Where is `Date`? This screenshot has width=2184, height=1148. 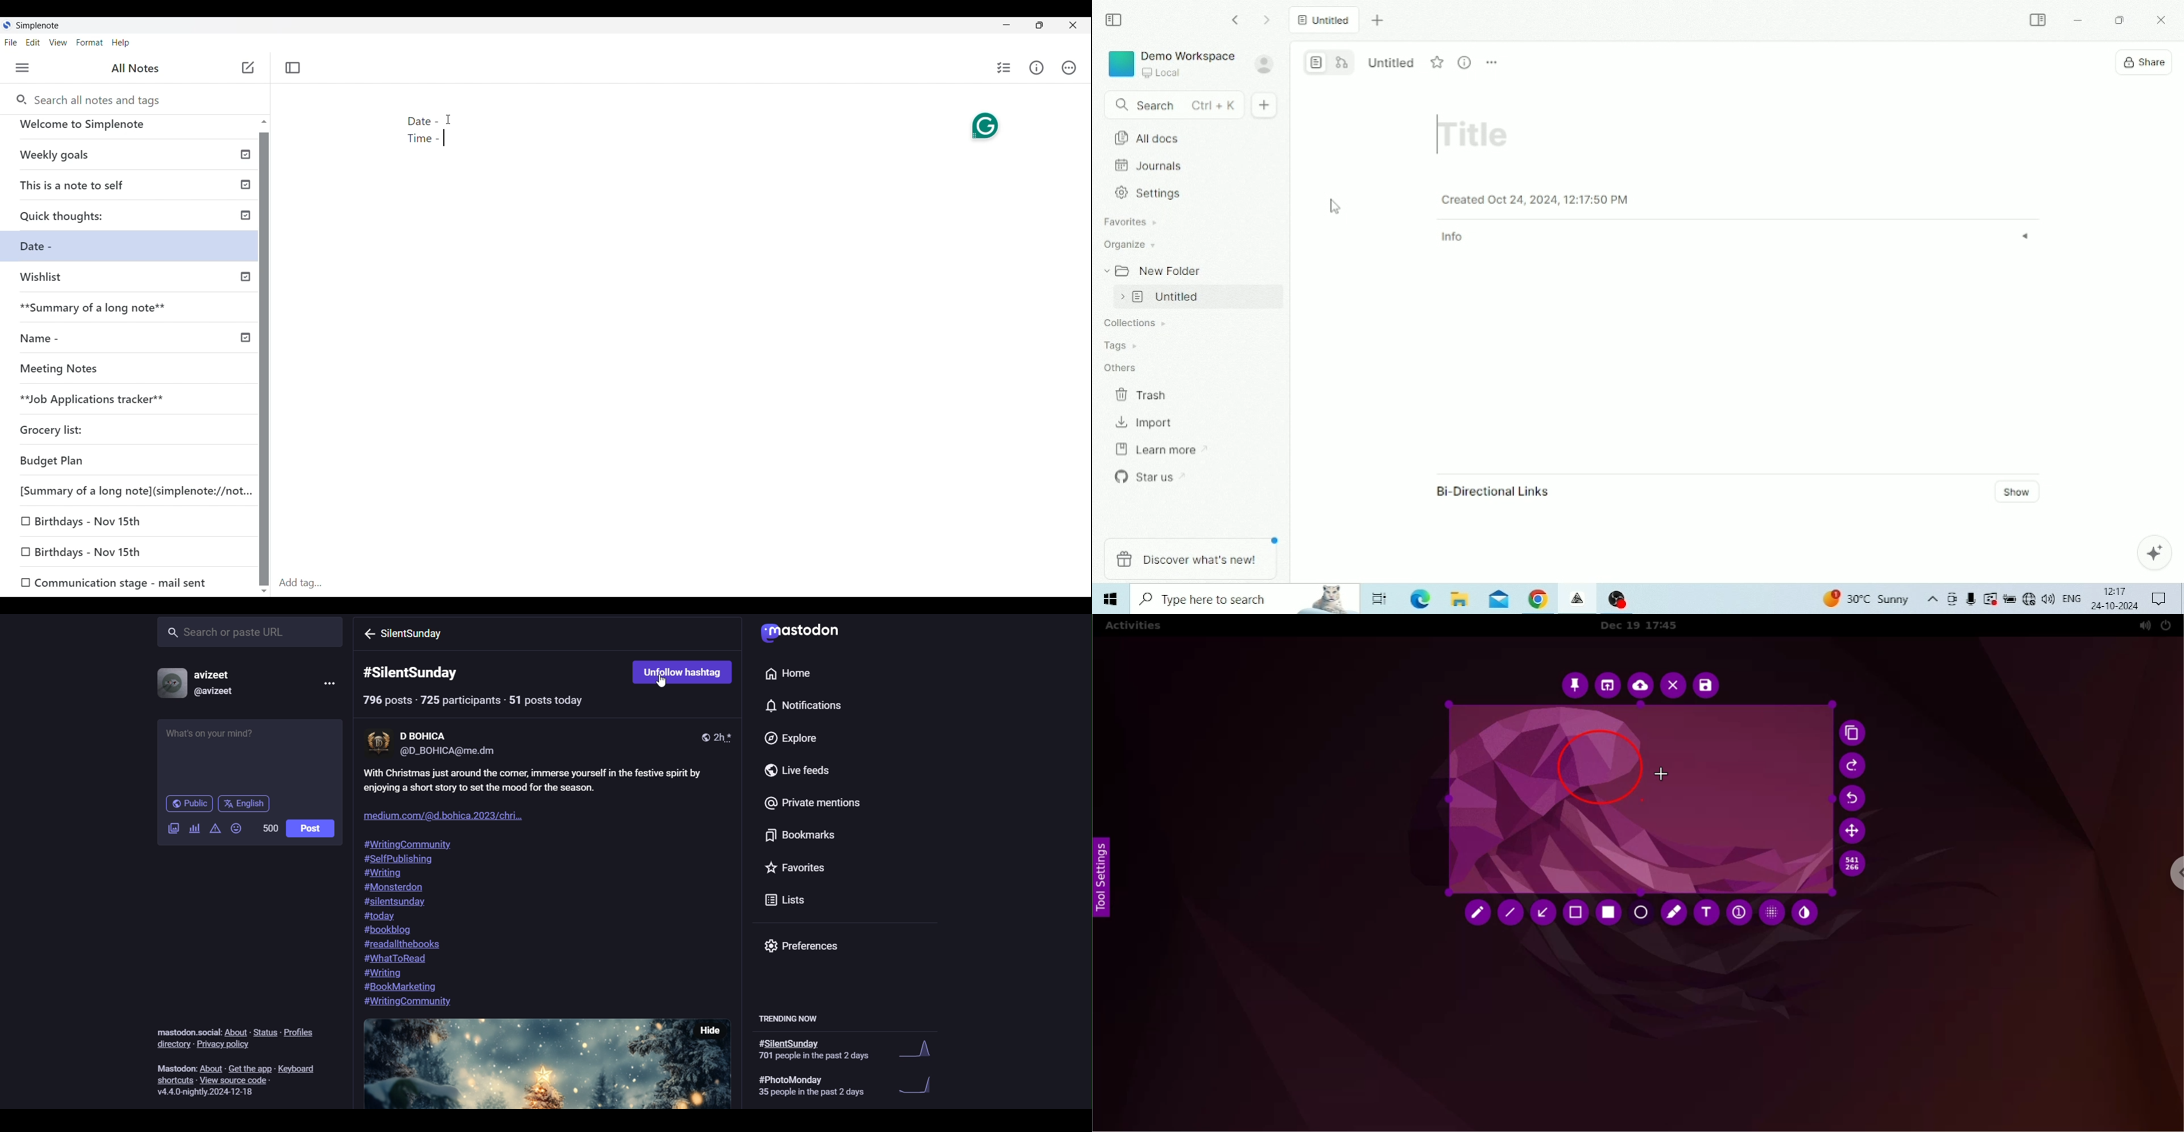
Date is located at coordinates (2114, 606).